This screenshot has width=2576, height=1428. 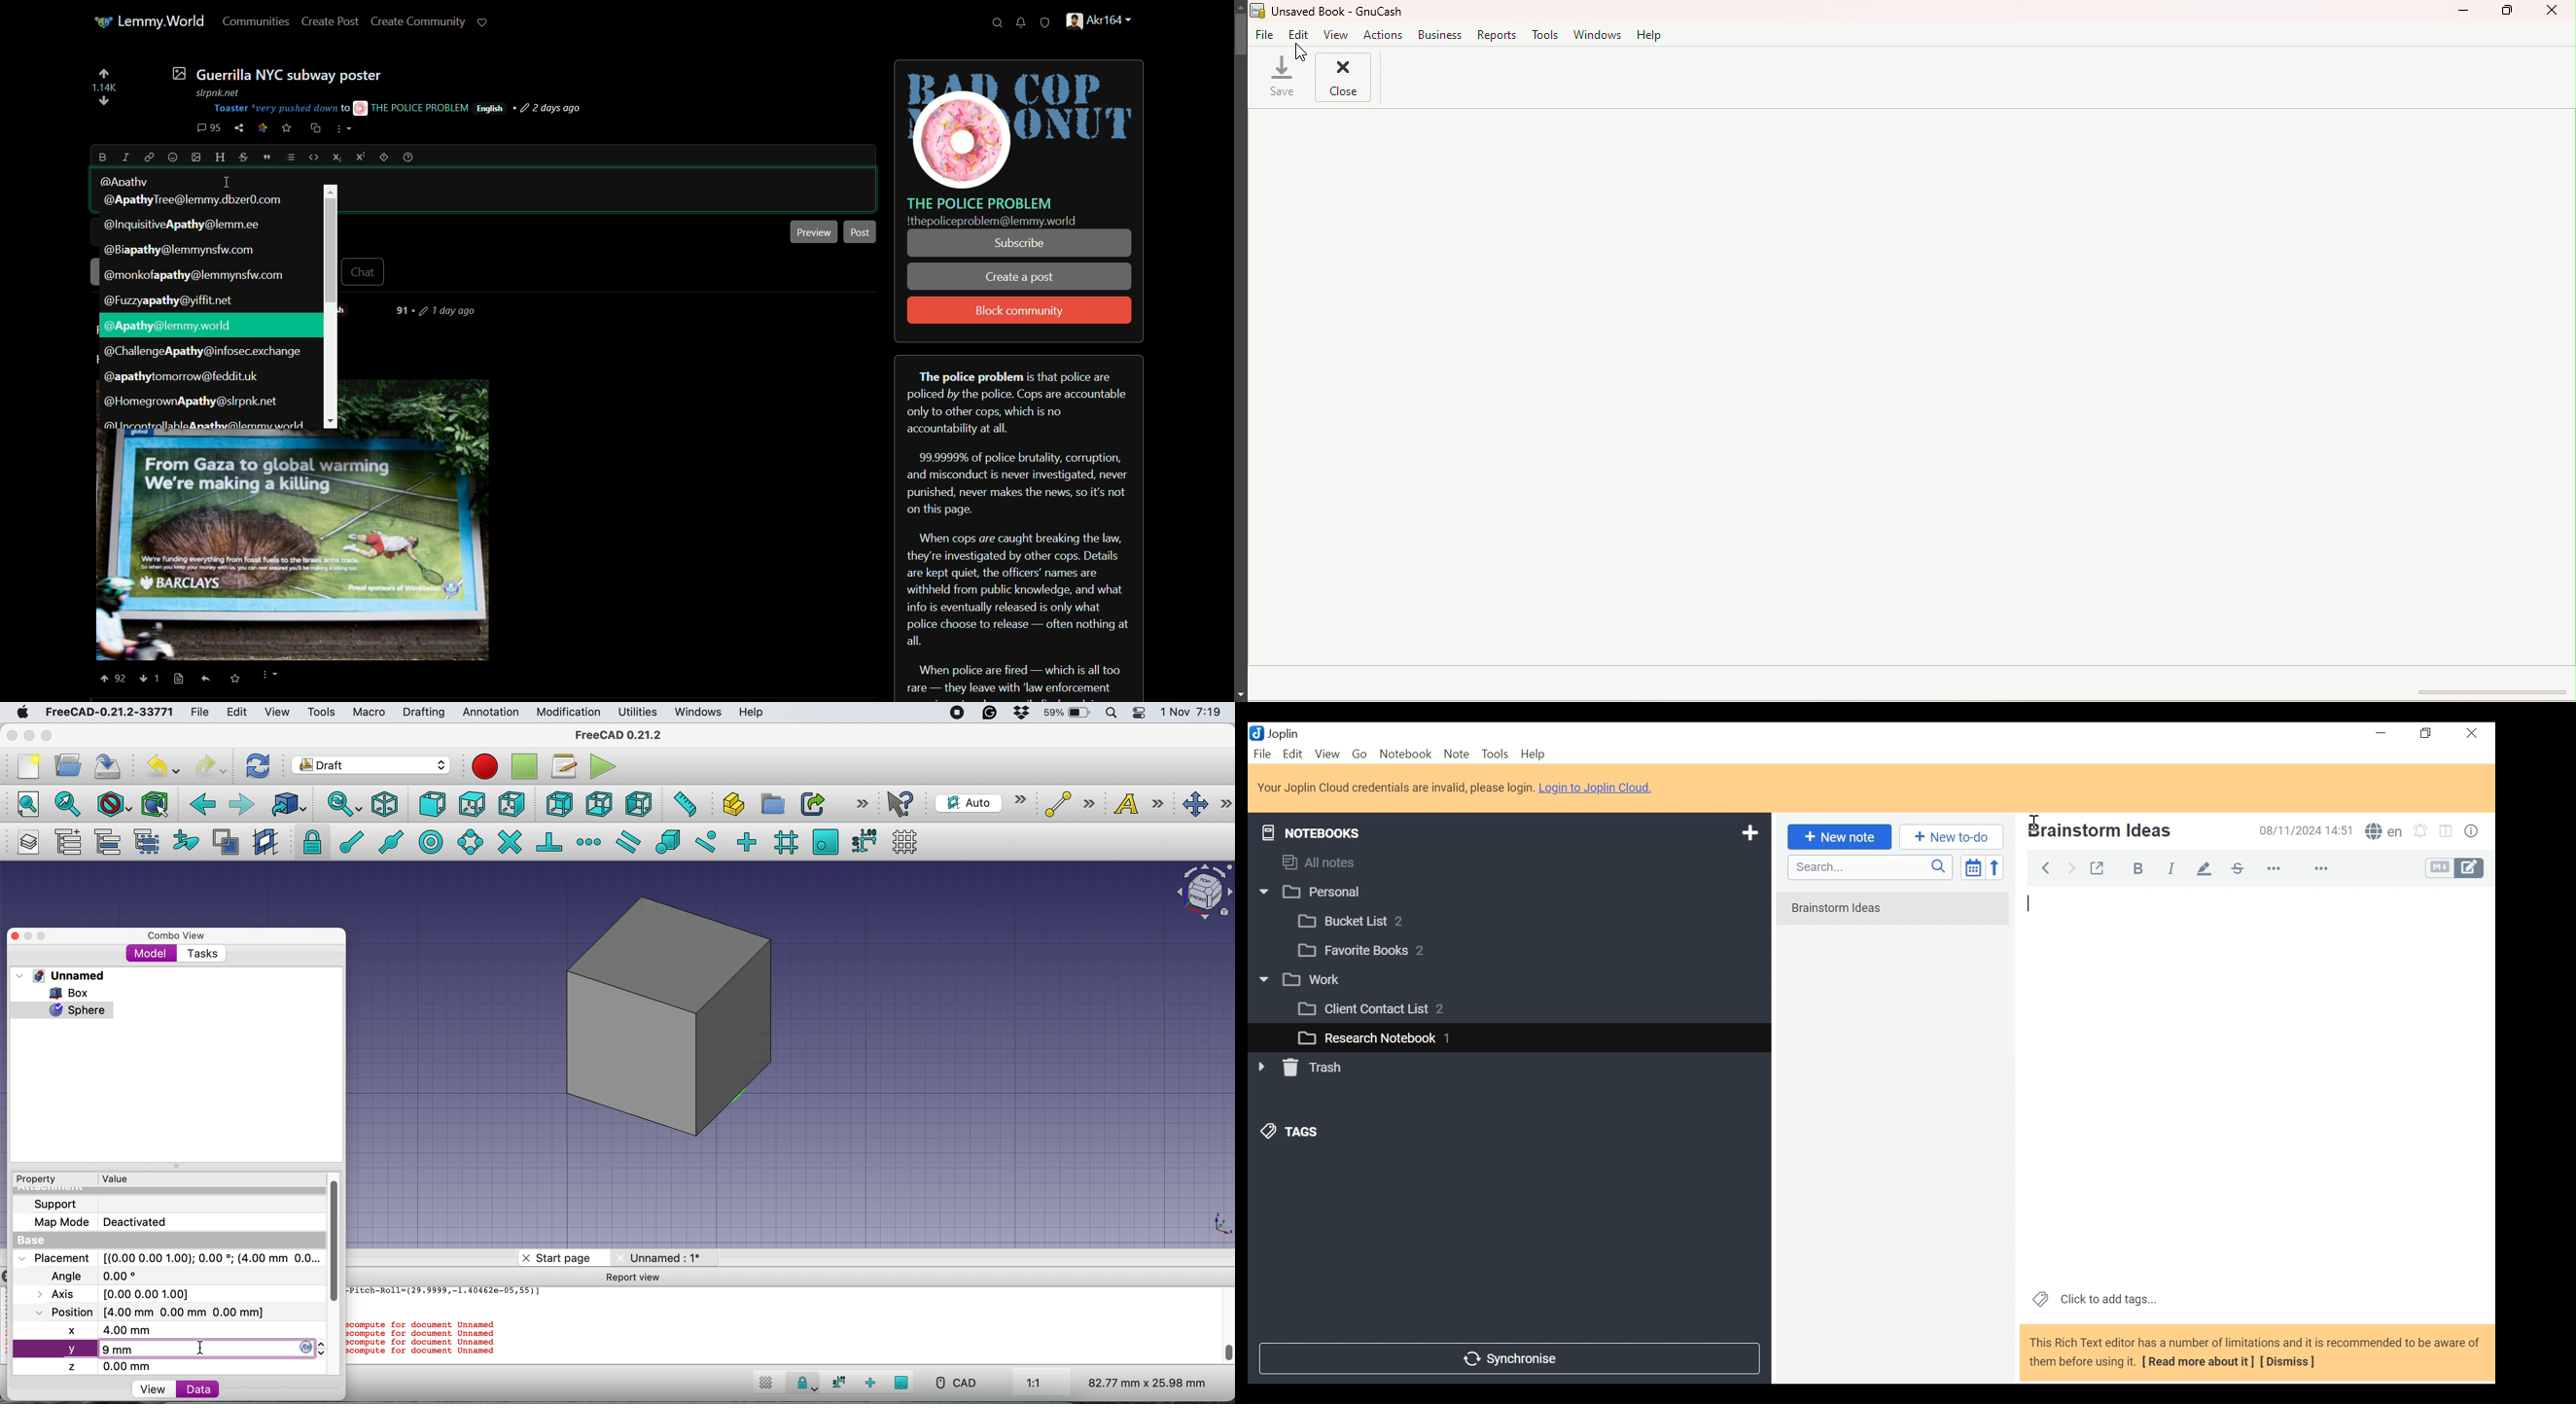 What do you see at coordinates (311, 1348) in the screenshot?
I see `y axis changer` at bounding box center [311, 1348].